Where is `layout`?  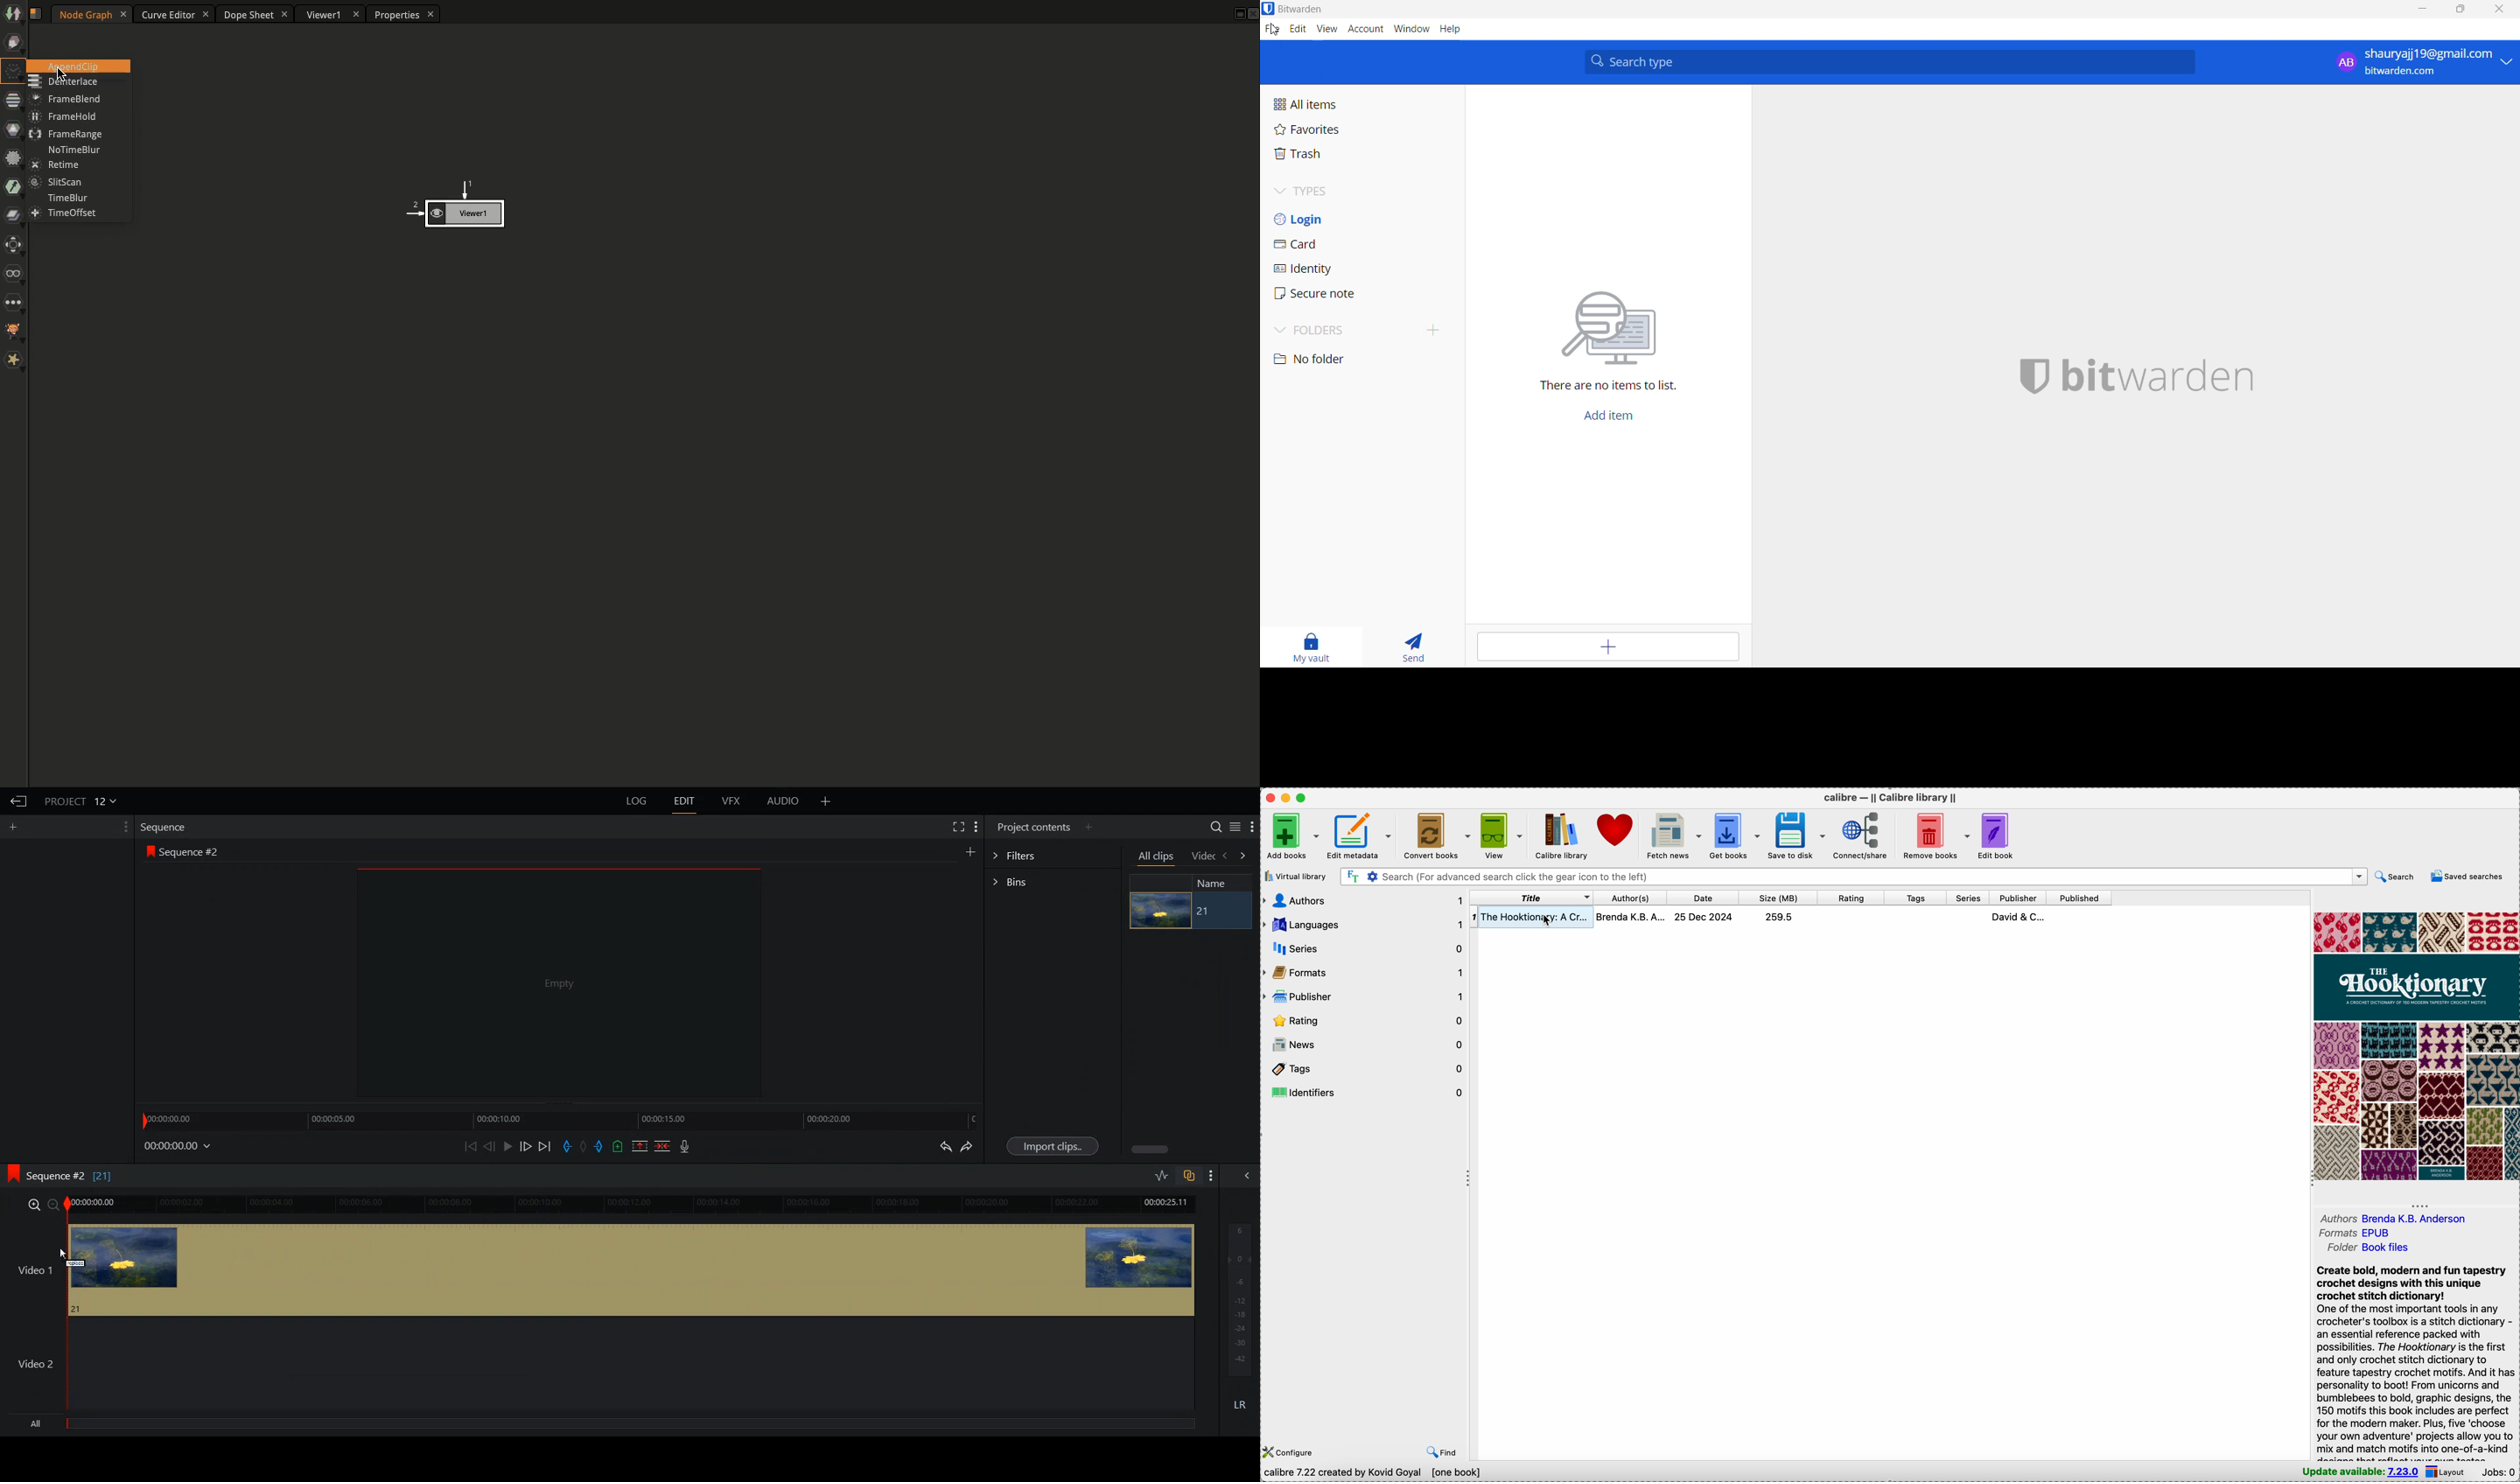 layout is located at coordinates (2448, 1472).